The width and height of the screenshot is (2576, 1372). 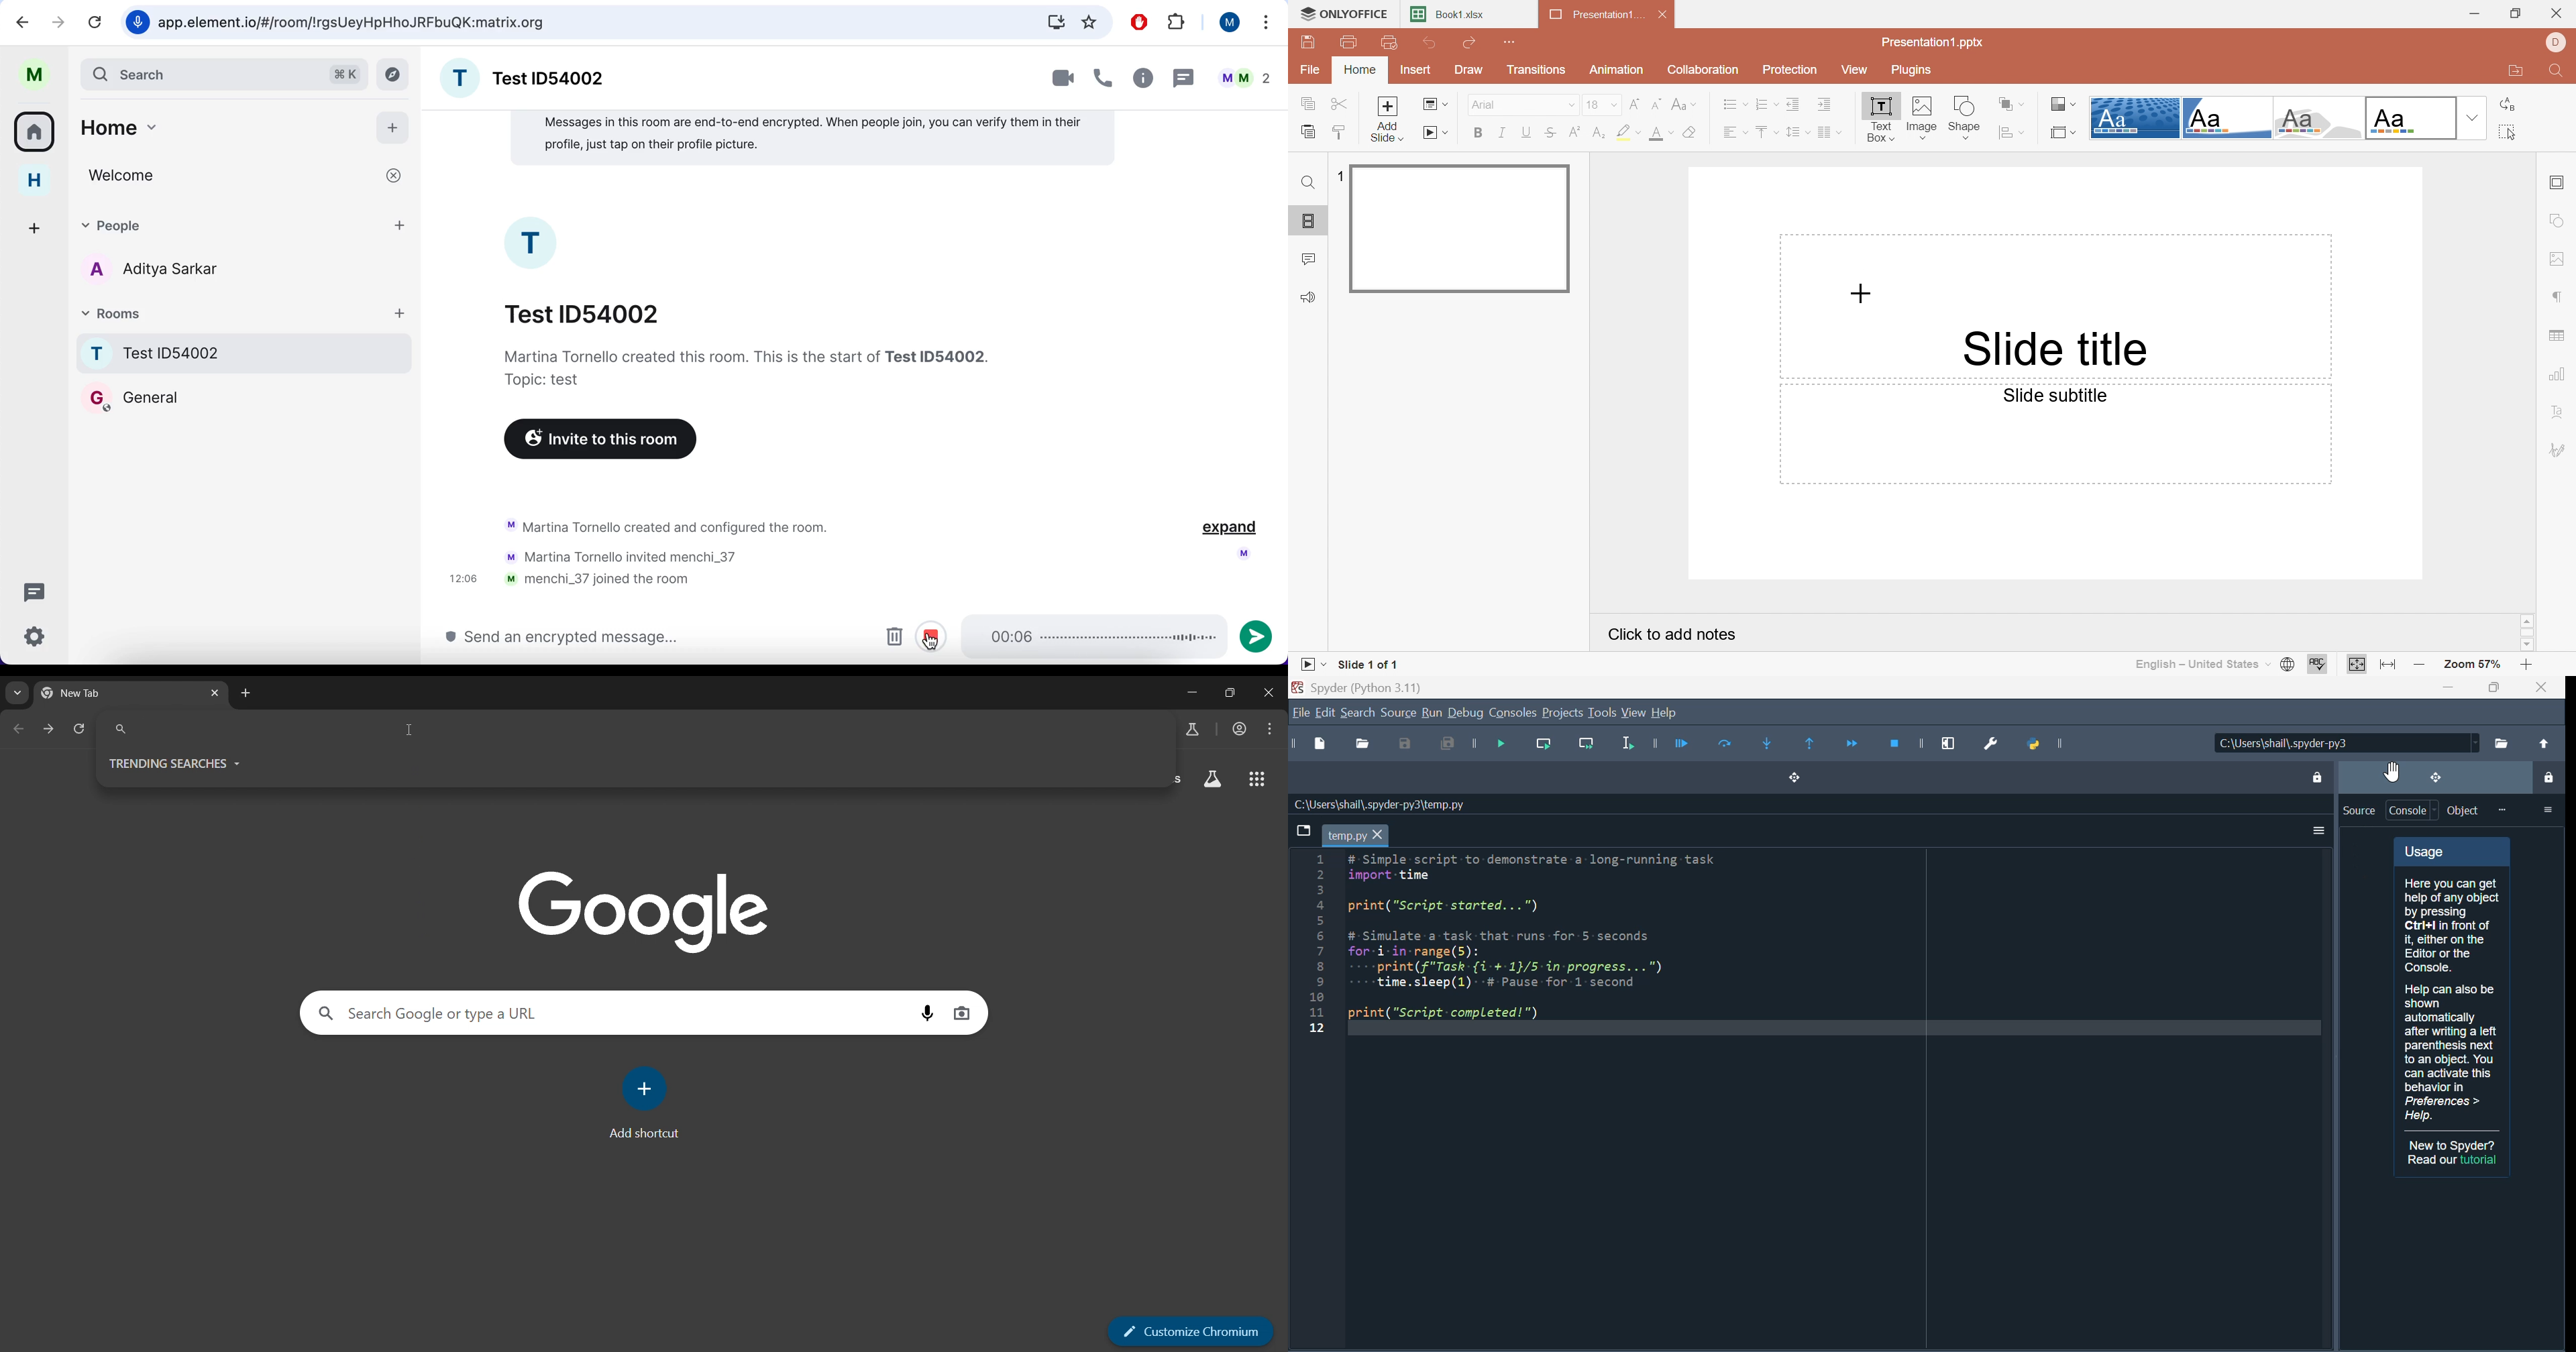 I want to click on audio, so click(x=1091, y=636).